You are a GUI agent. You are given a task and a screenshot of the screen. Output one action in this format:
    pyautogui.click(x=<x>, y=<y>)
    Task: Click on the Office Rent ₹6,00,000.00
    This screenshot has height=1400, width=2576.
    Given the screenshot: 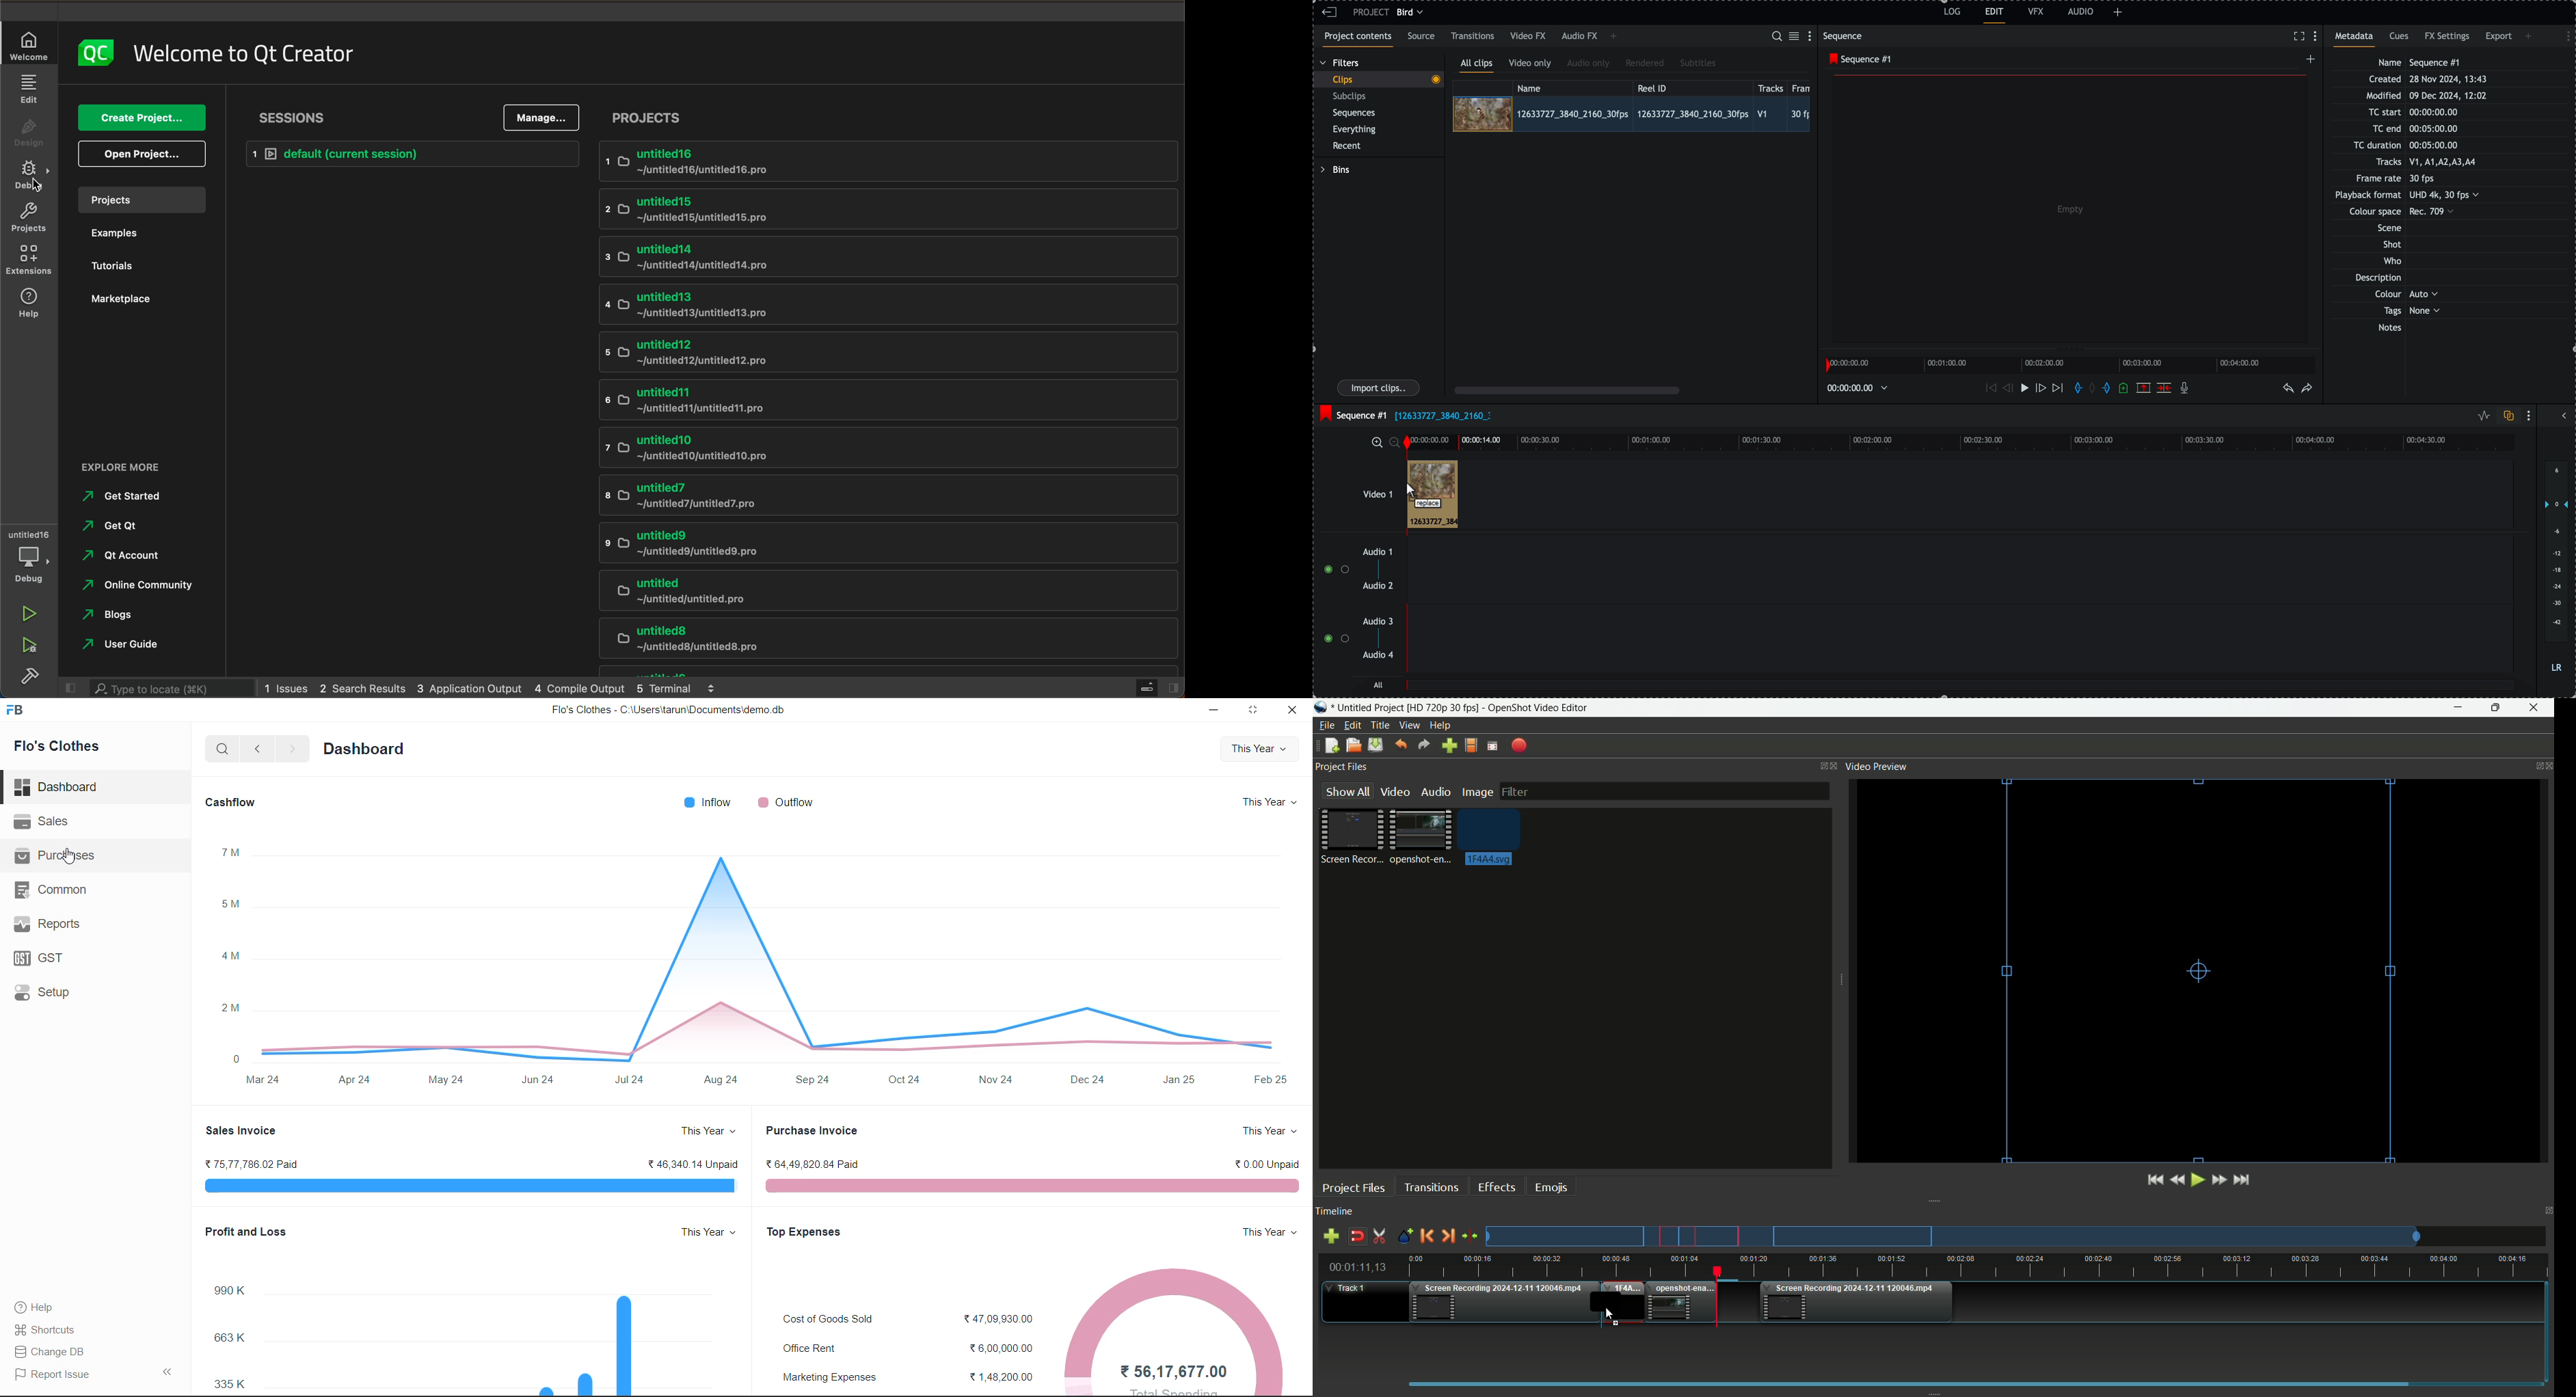 What is the action you would take?
    pyautogui.click(x=907, y=1346)
    